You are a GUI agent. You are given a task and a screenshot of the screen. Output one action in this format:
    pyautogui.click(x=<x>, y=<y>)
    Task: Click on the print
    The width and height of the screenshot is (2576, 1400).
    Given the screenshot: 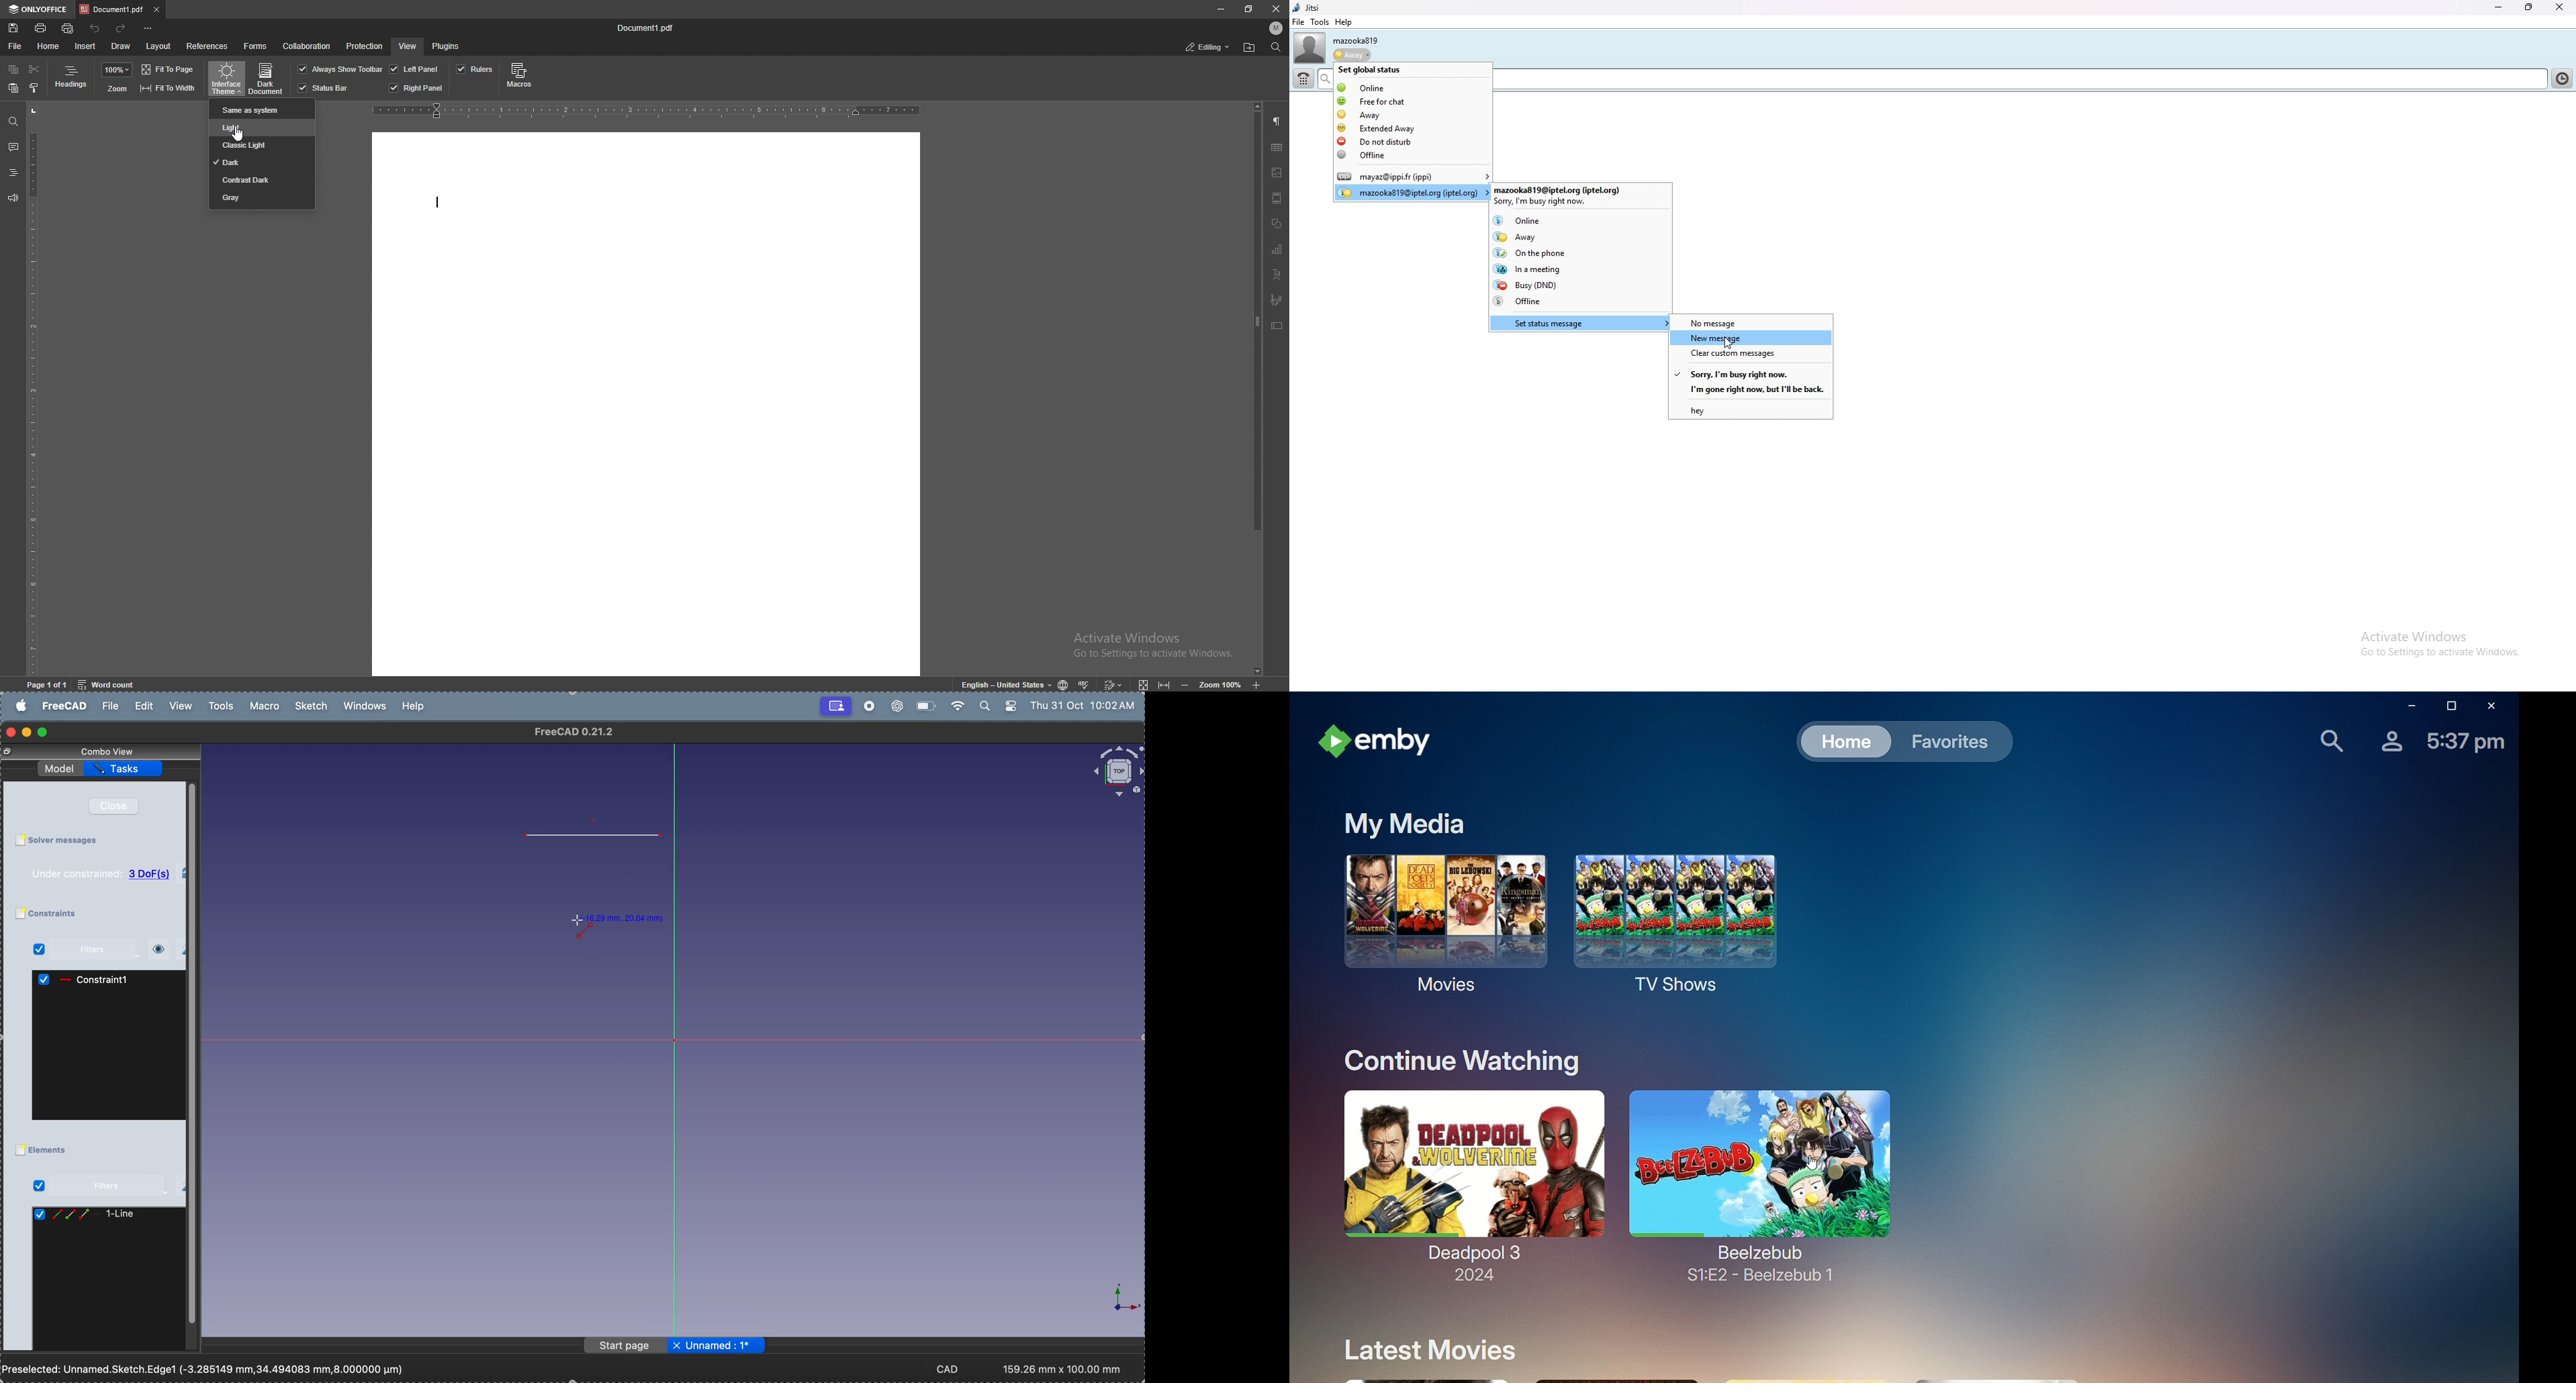 What is the action you would take?
    pyautogui.click(x=42, y=28)
    